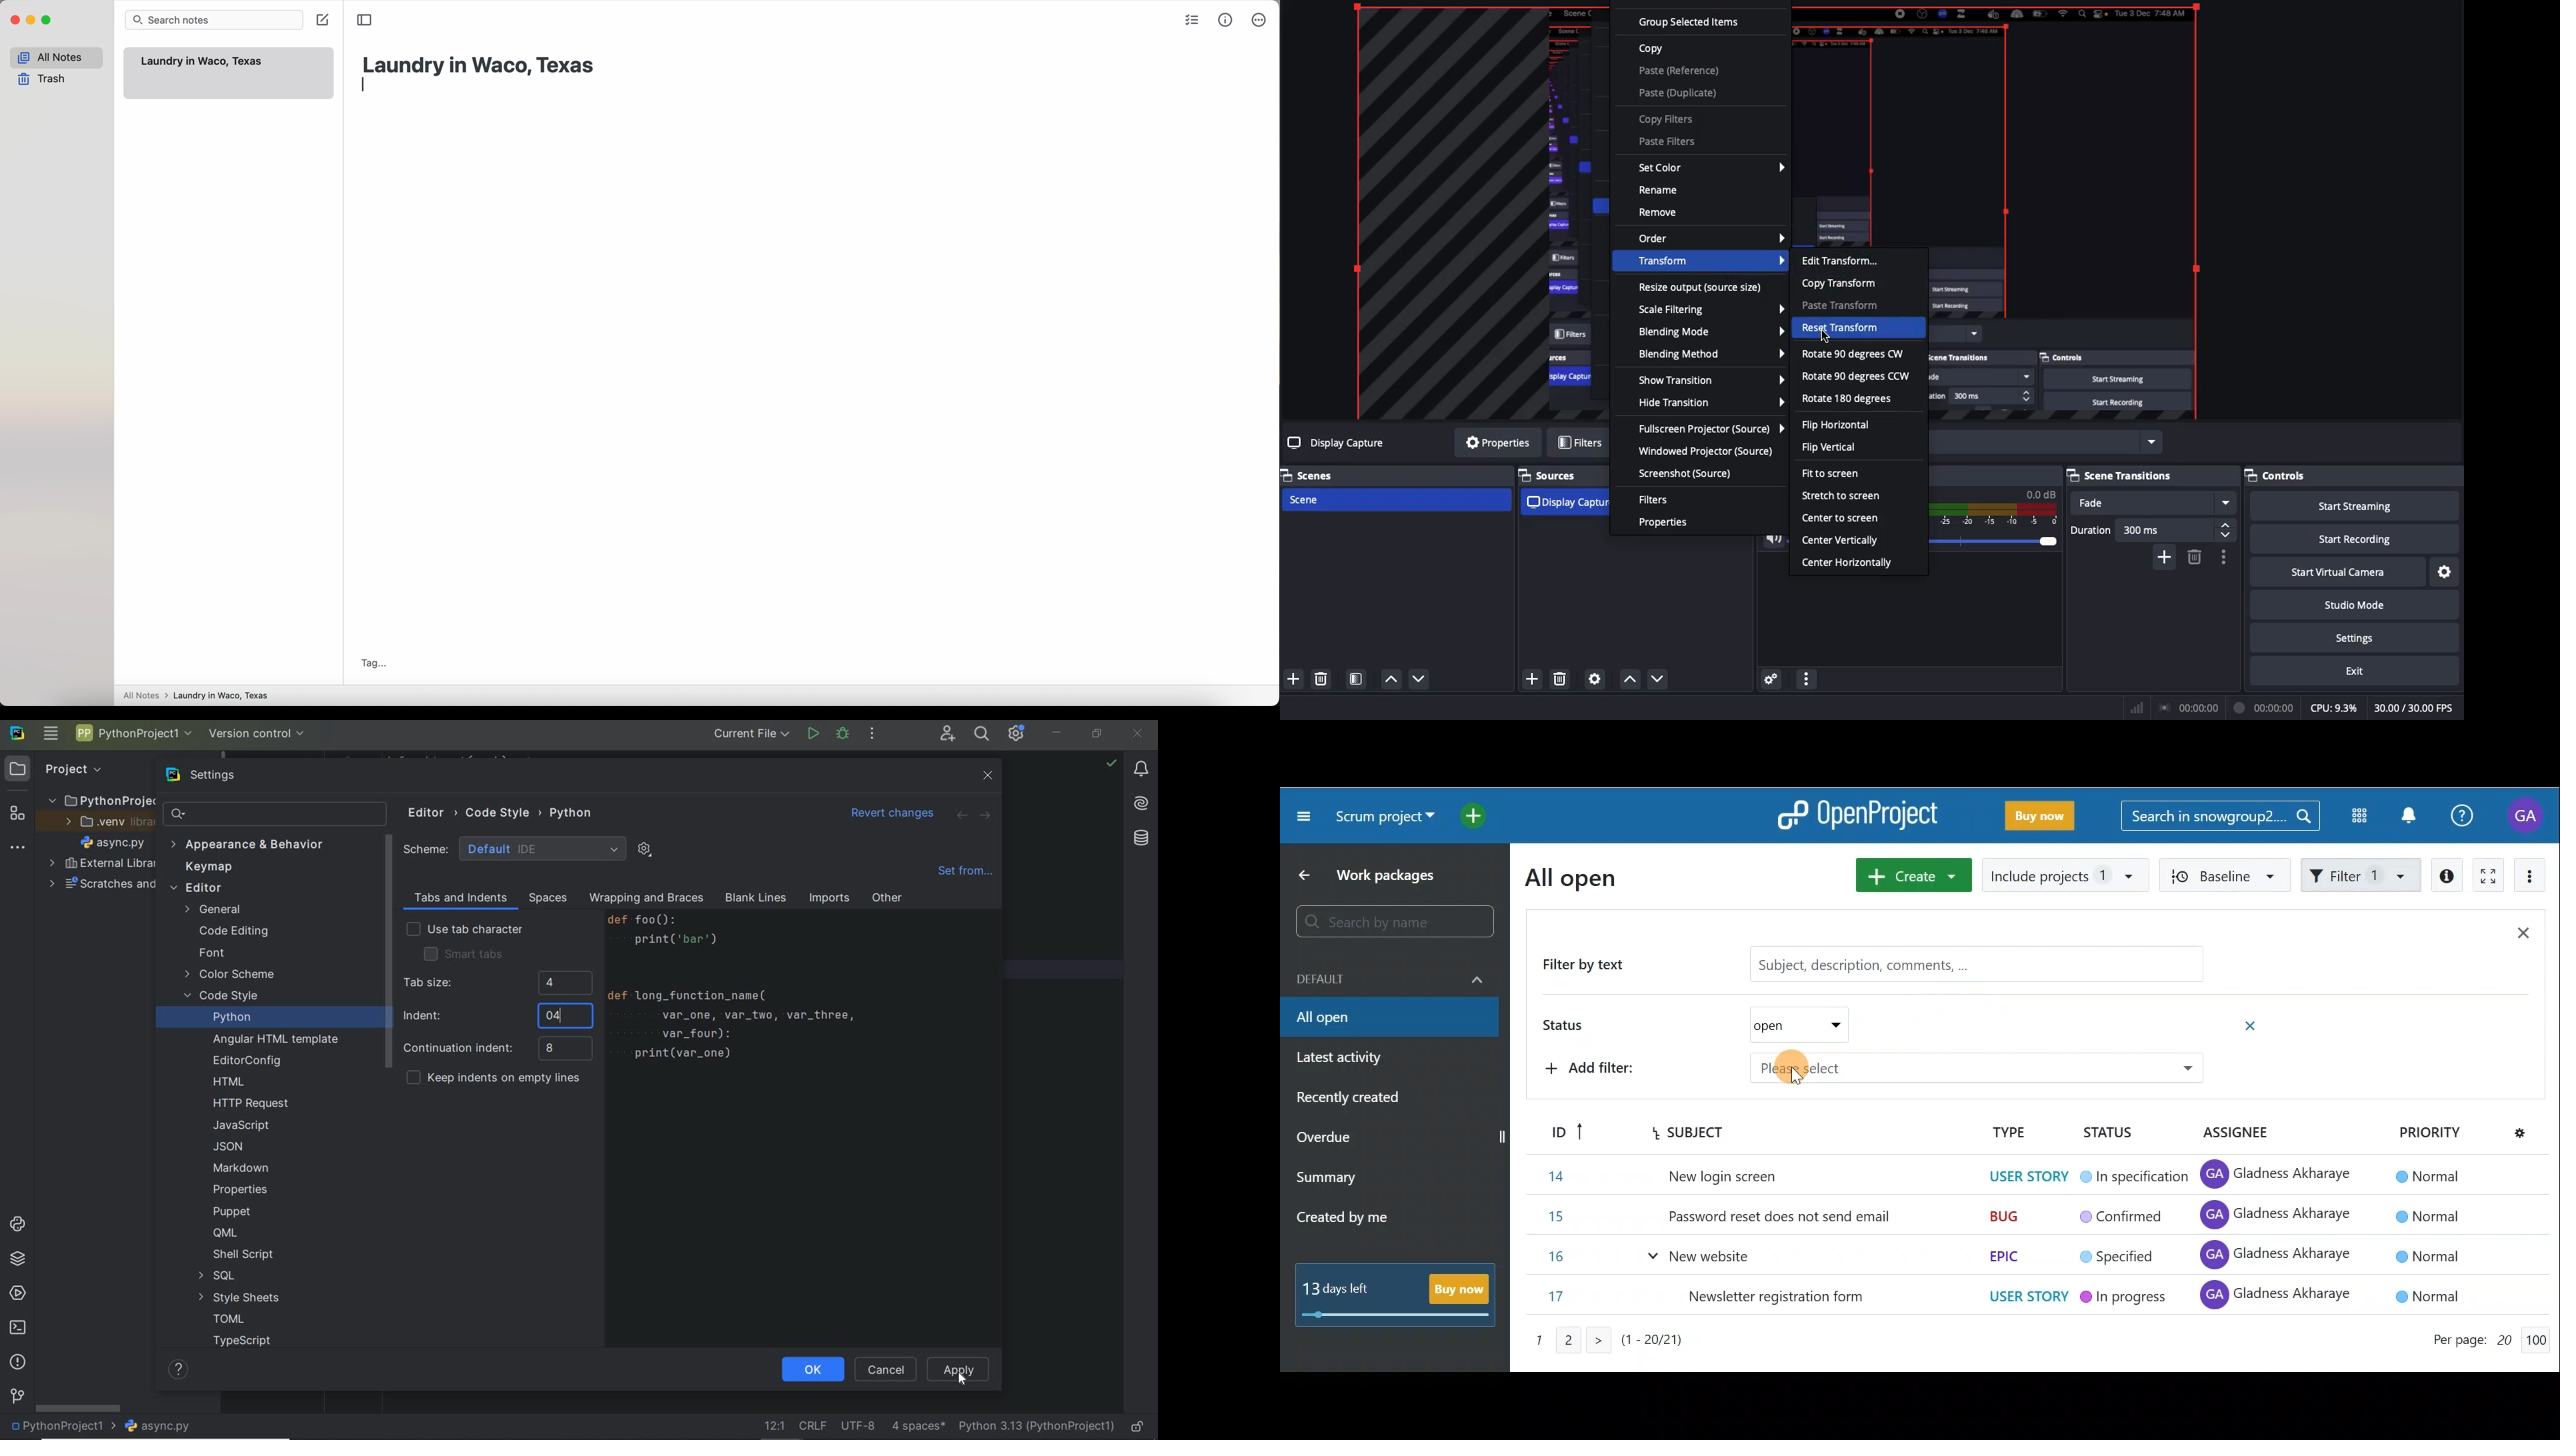 Image resolution: width=2576 pixels, height=1456 pixels. Describe the element at coordinates (1371, 875) in the screenshot. I see `Work packages` at that location.